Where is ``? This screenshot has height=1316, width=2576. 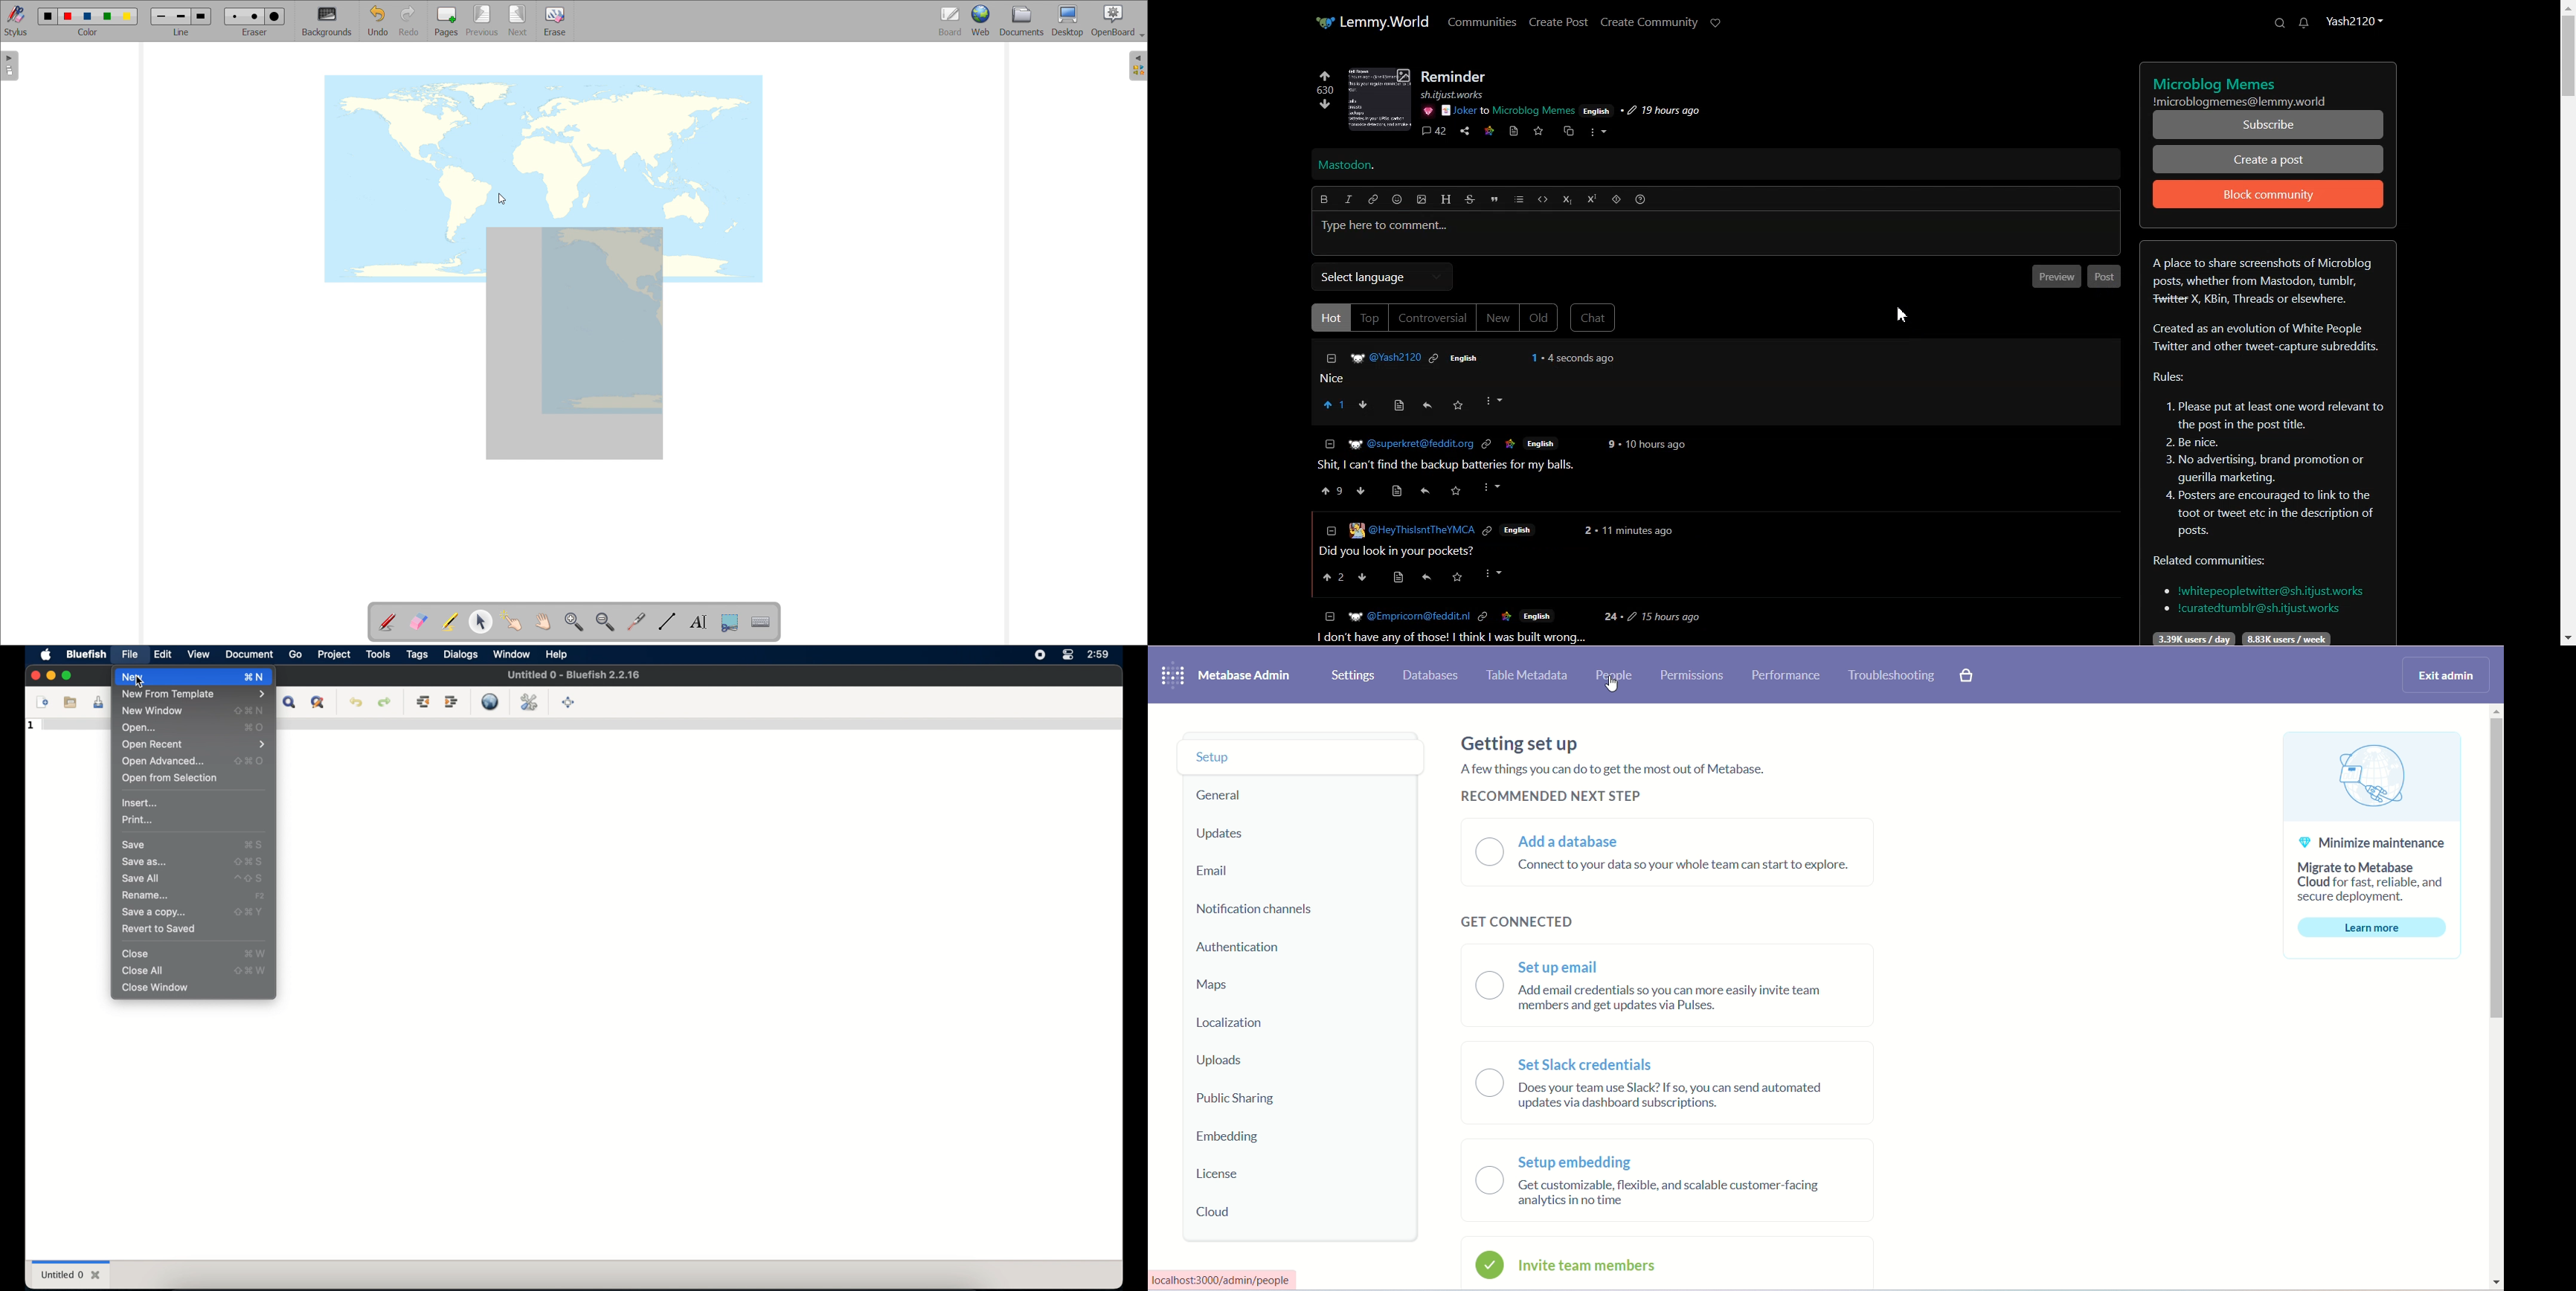  is located at coordinates (1436, 357).